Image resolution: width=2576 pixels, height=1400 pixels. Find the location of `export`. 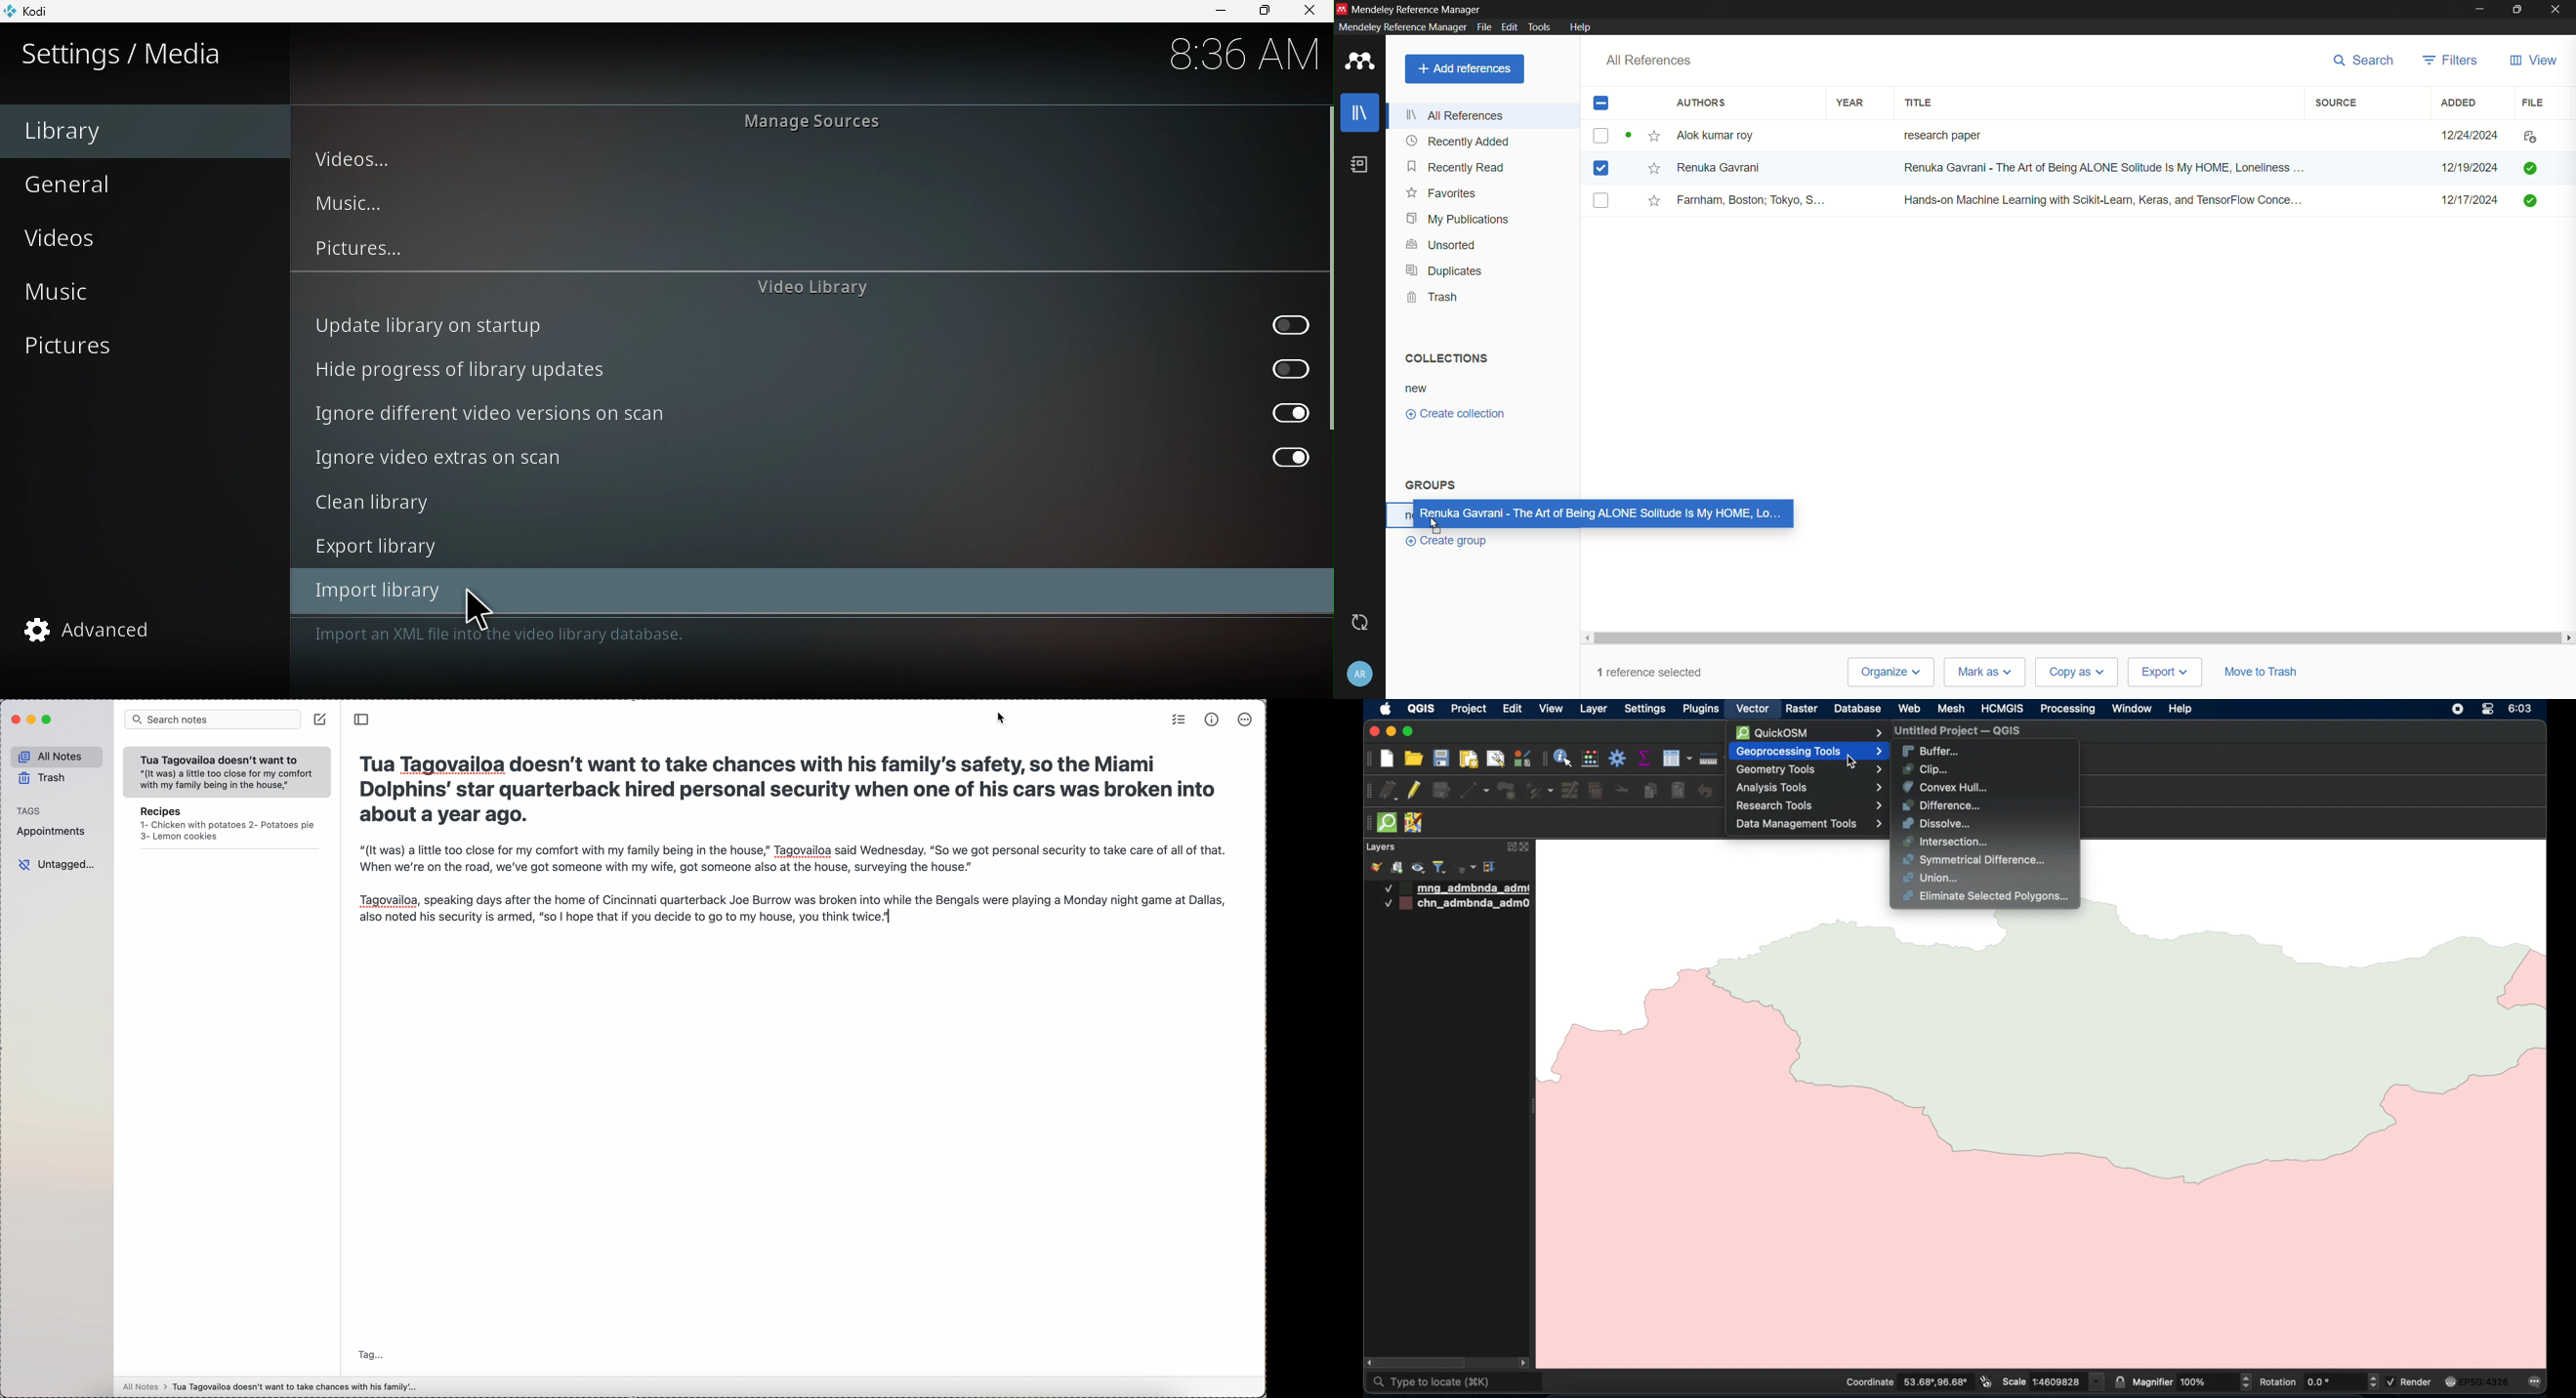

export is located at coordinates (2163, 672).